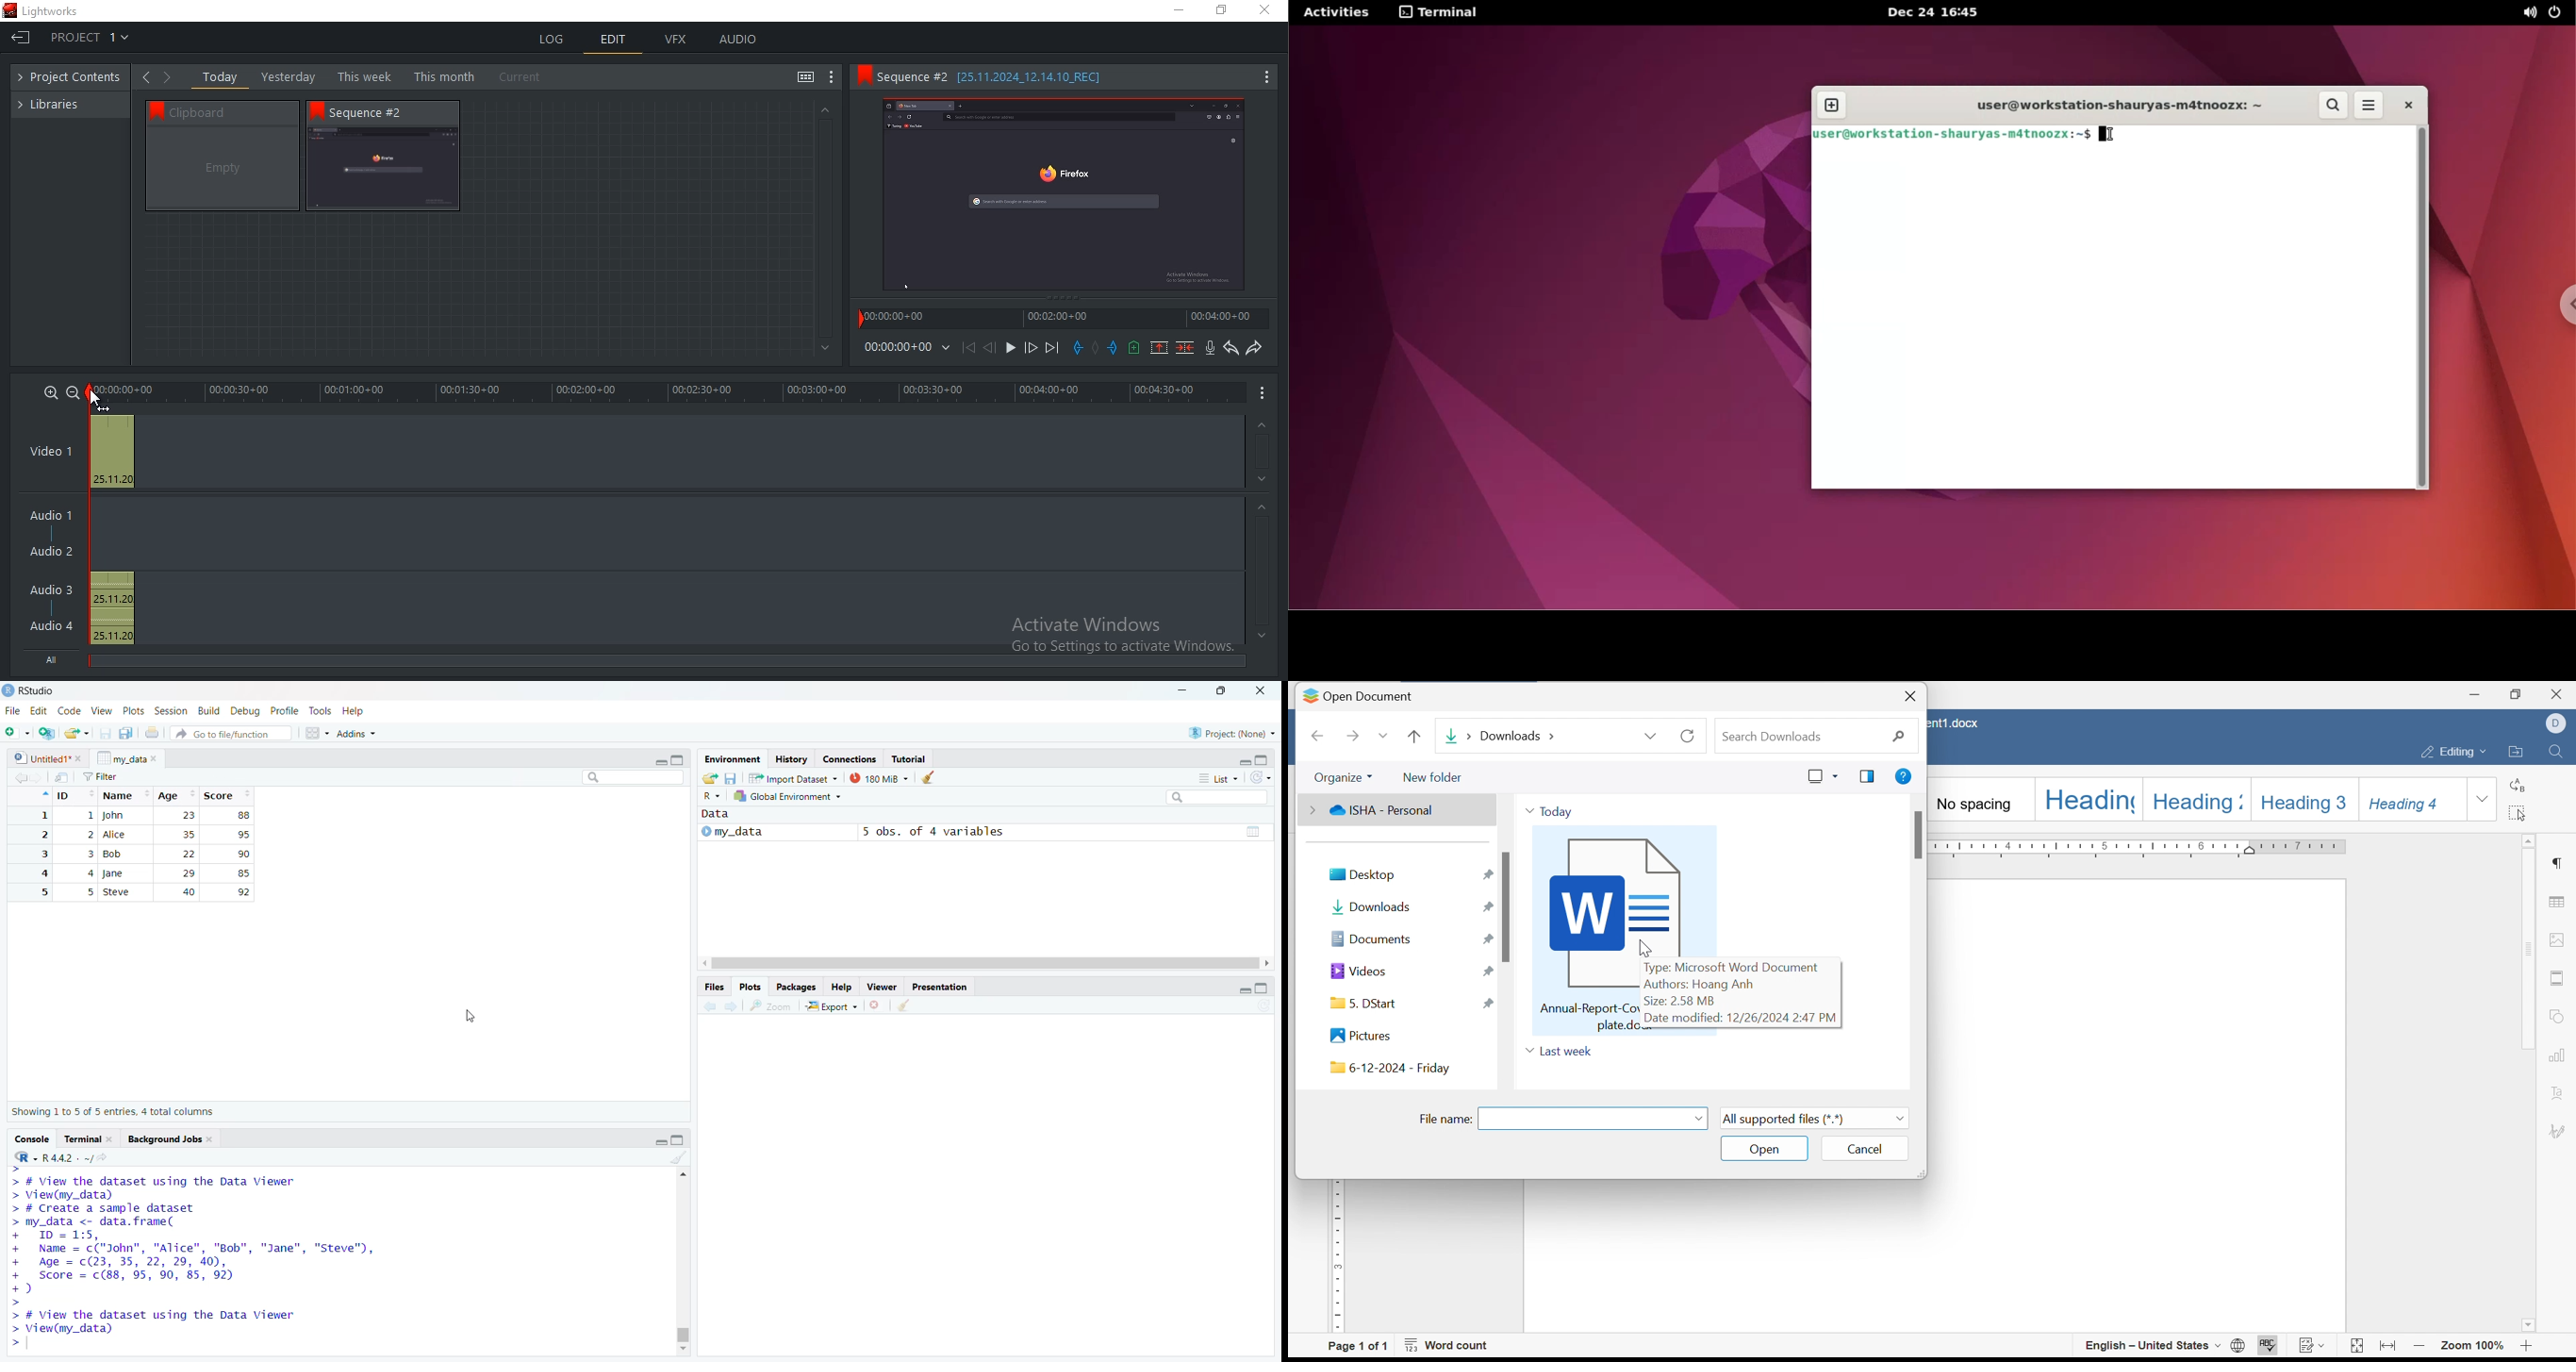 The width and height of the screenshot is (2576, 1372). Describe the element at coordinates (2560, 940) in the screenshot. I see `image settings` at that location.